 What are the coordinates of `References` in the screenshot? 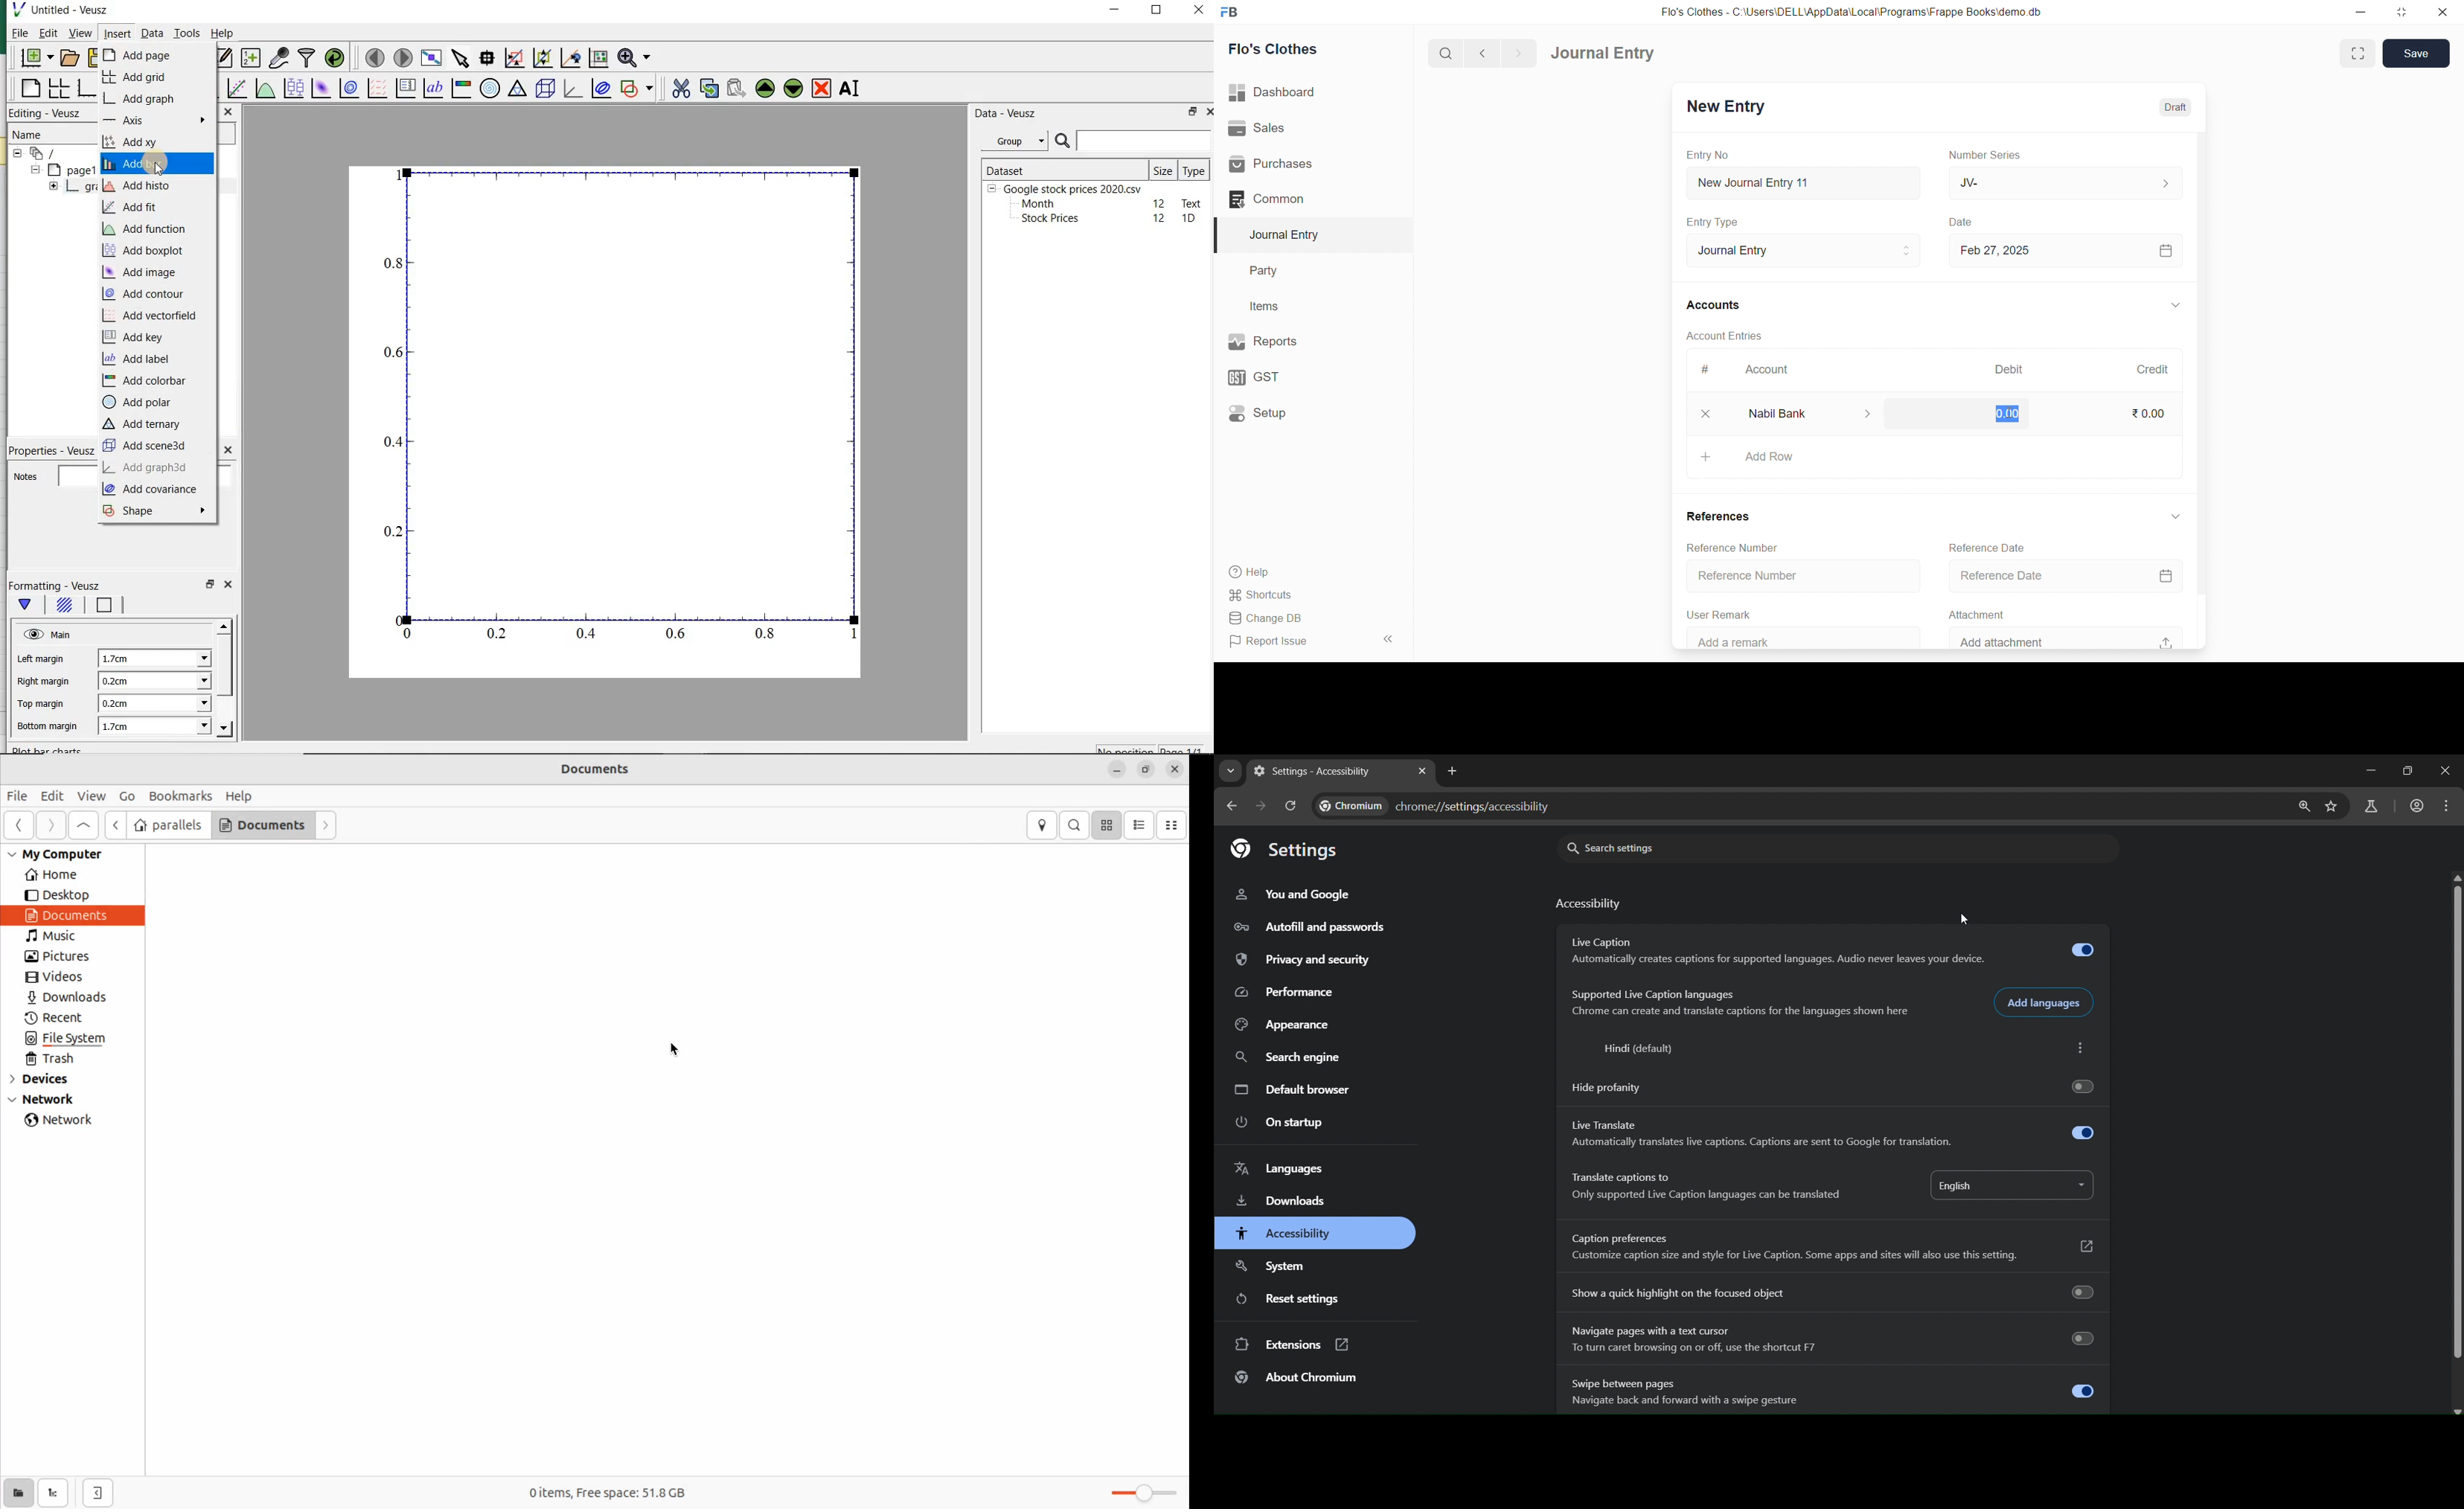 It's located at (1719, 515).